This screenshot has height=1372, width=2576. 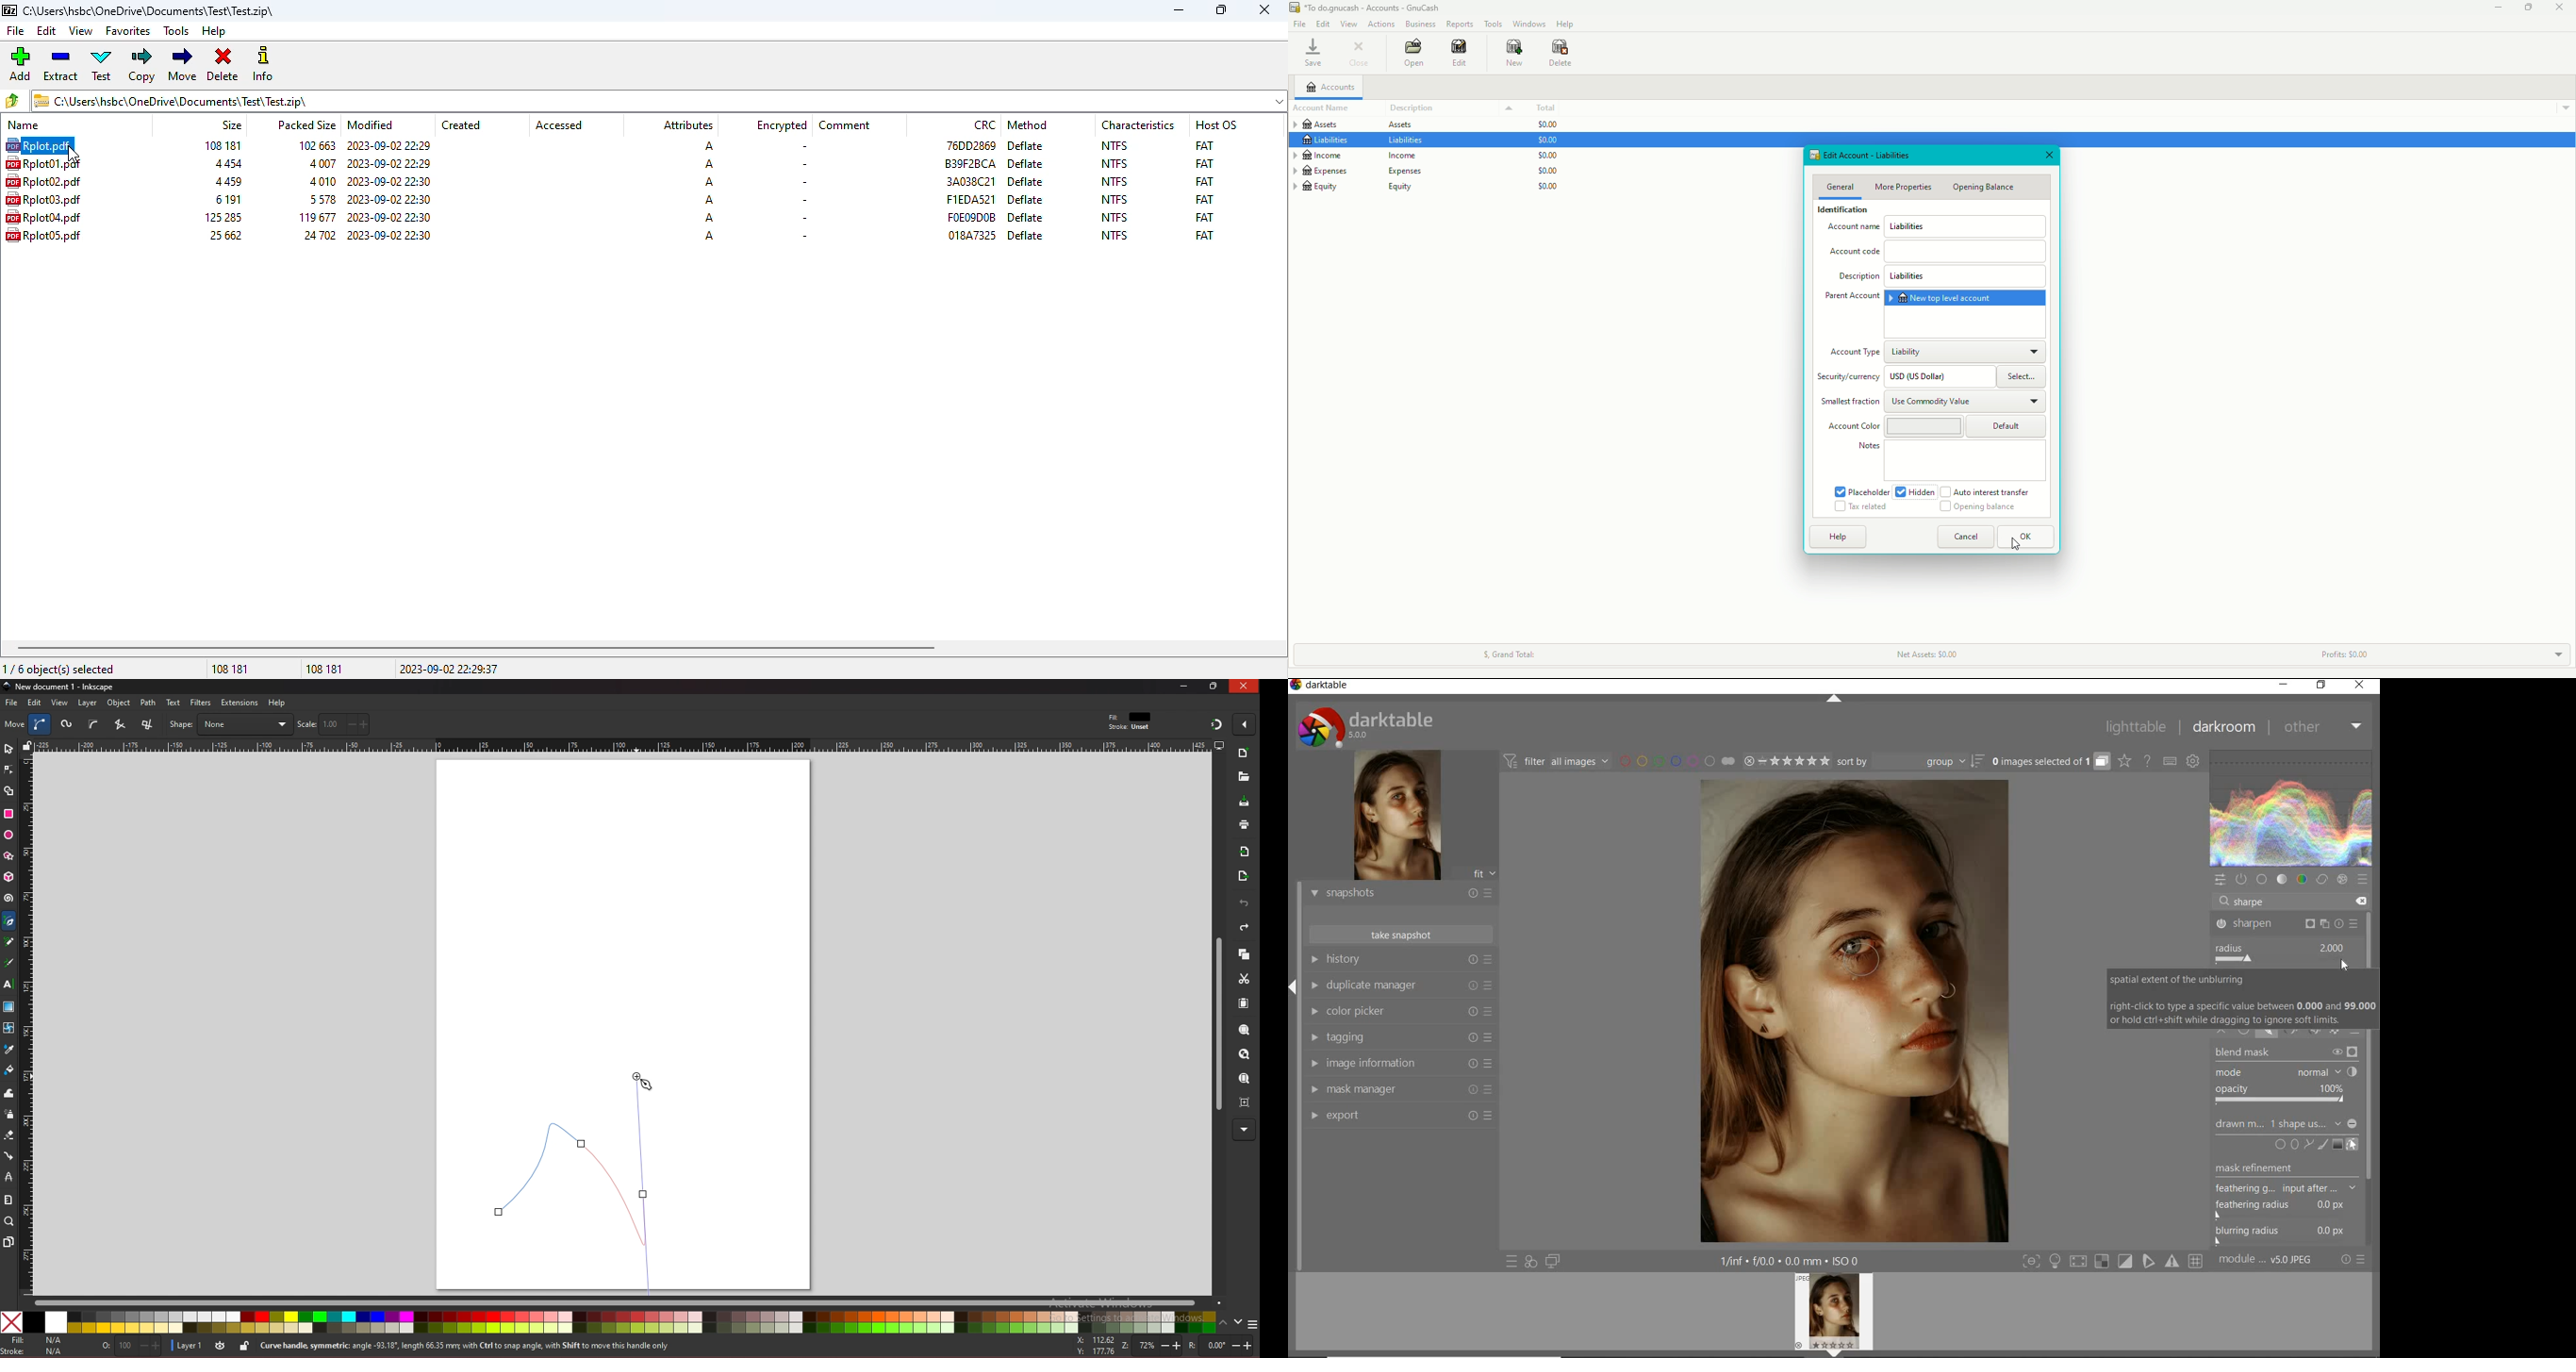 I want to click on Close, so click(x=2560, y=8).